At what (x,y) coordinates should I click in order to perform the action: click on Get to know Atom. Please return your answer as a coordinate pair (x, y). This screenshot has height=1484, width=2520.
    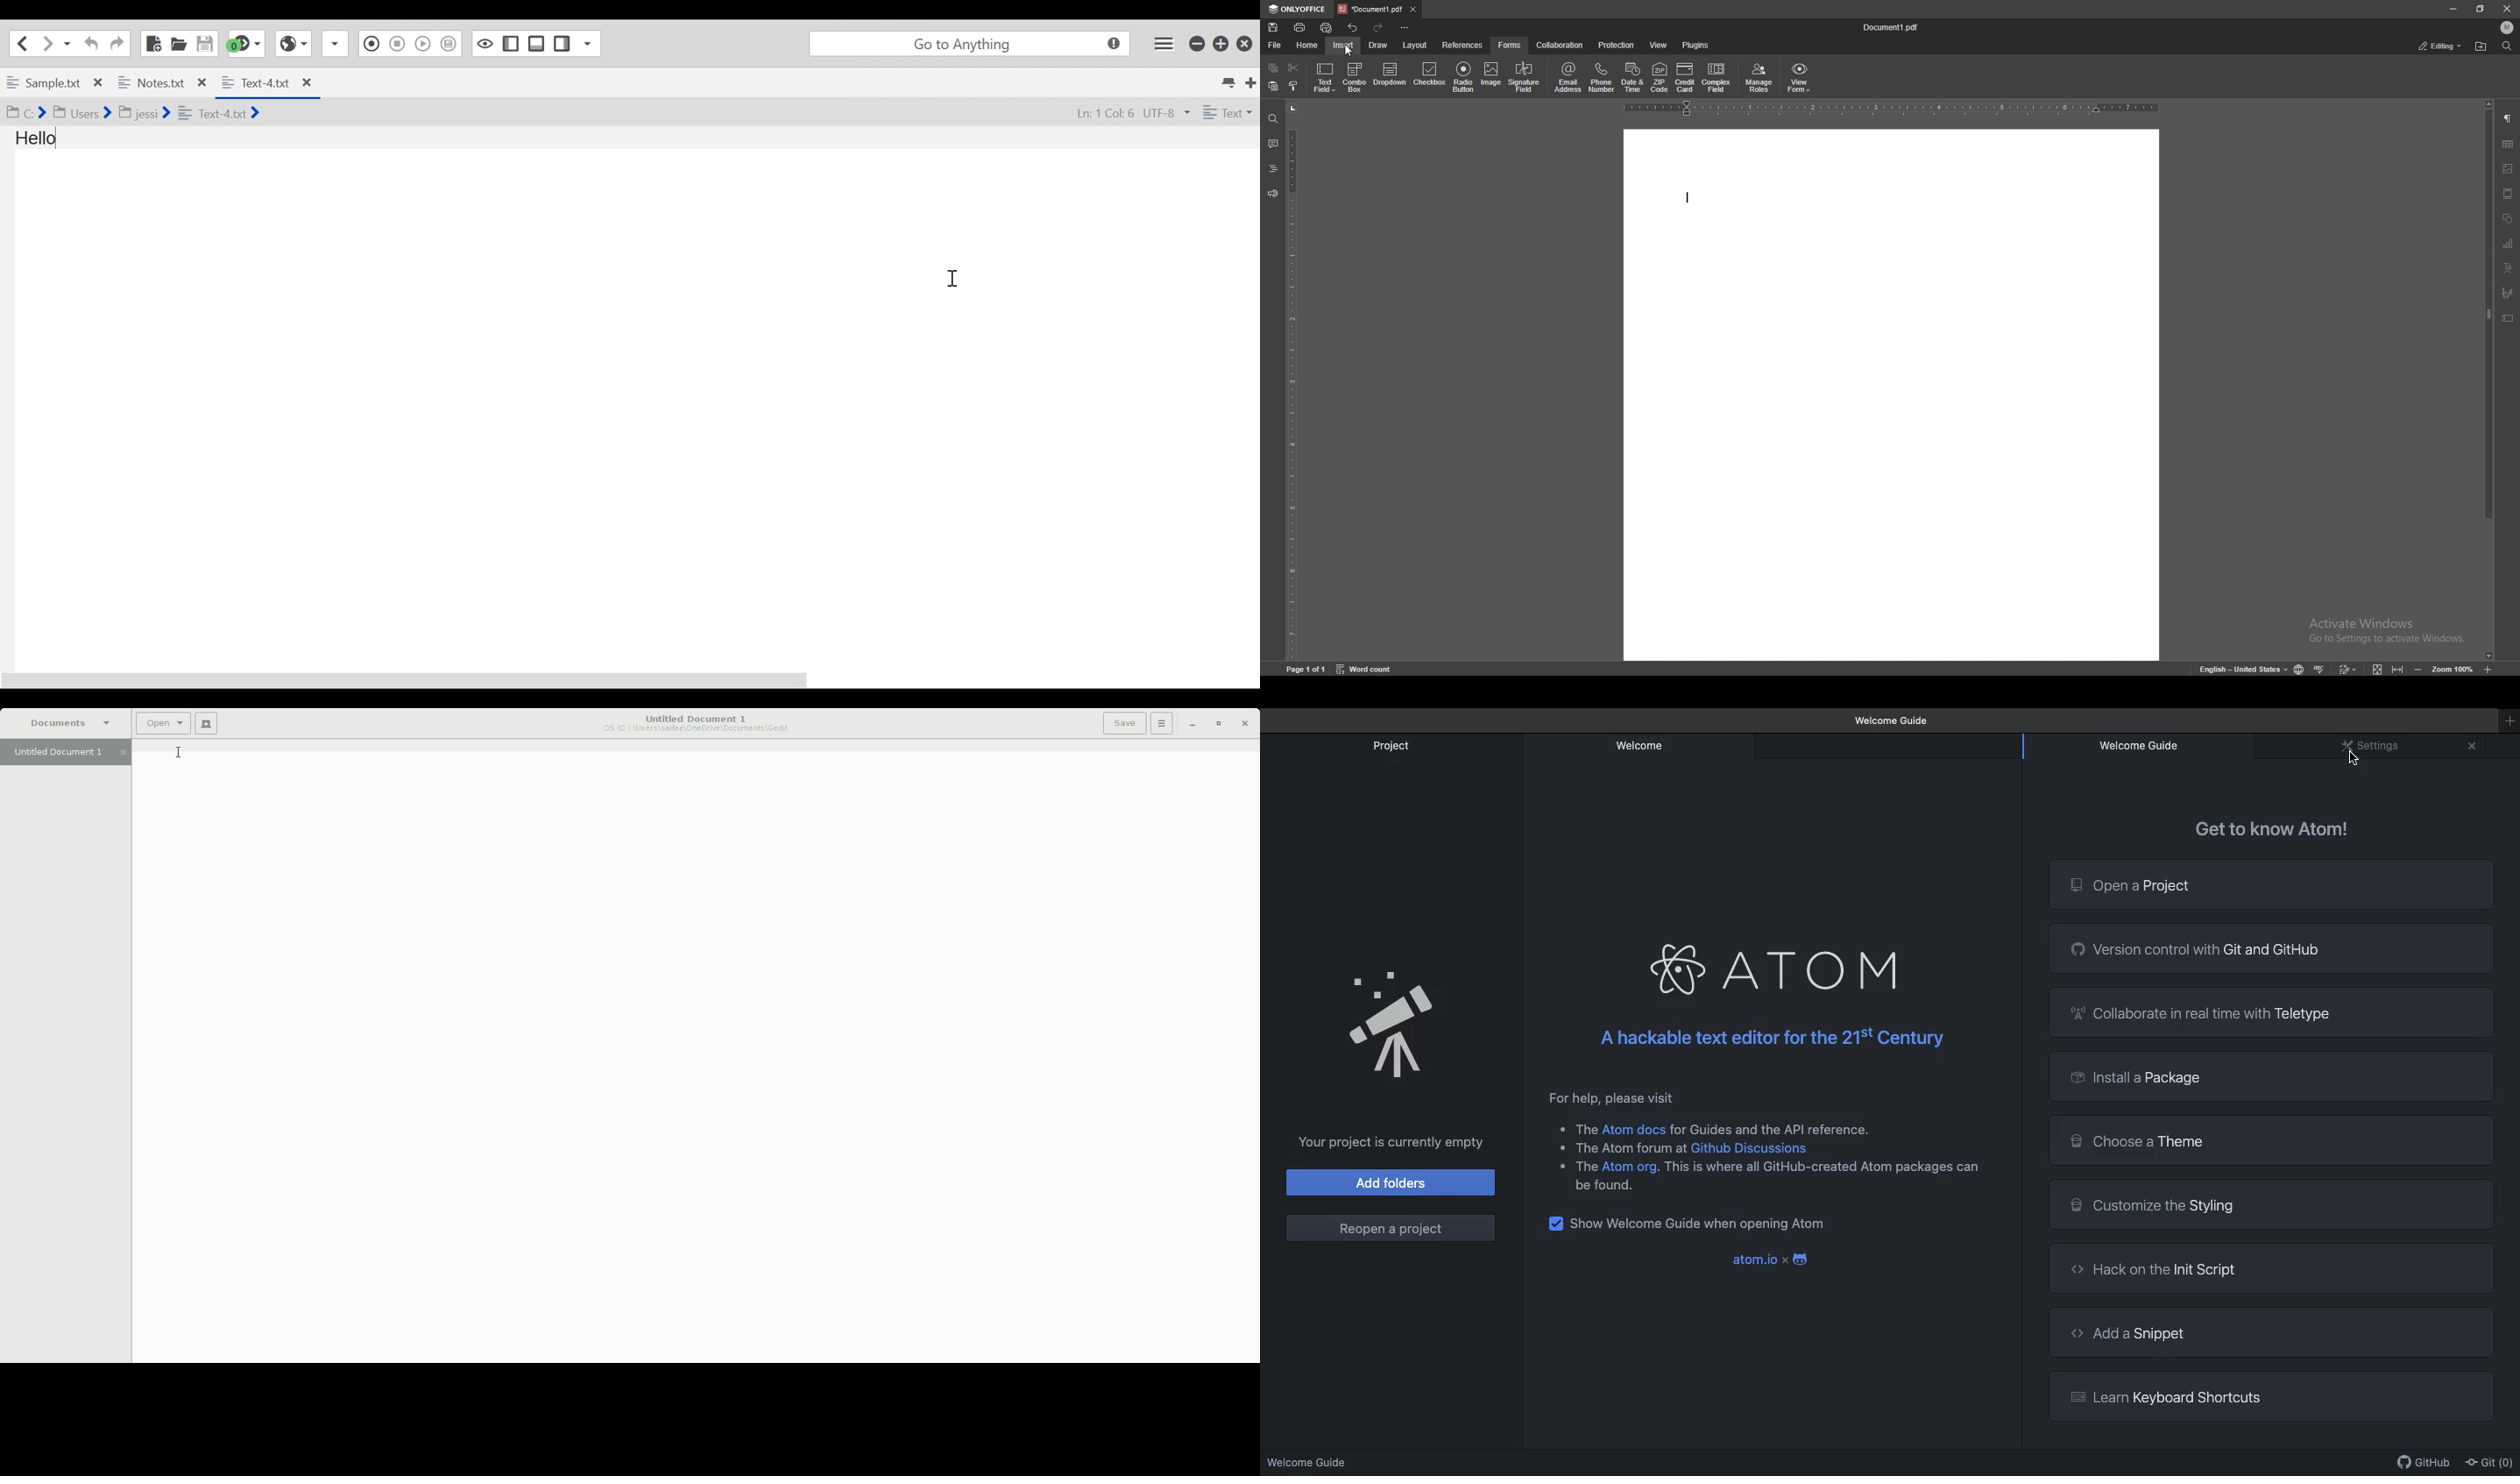
    Looking at the image, I should click on (2271, 829).